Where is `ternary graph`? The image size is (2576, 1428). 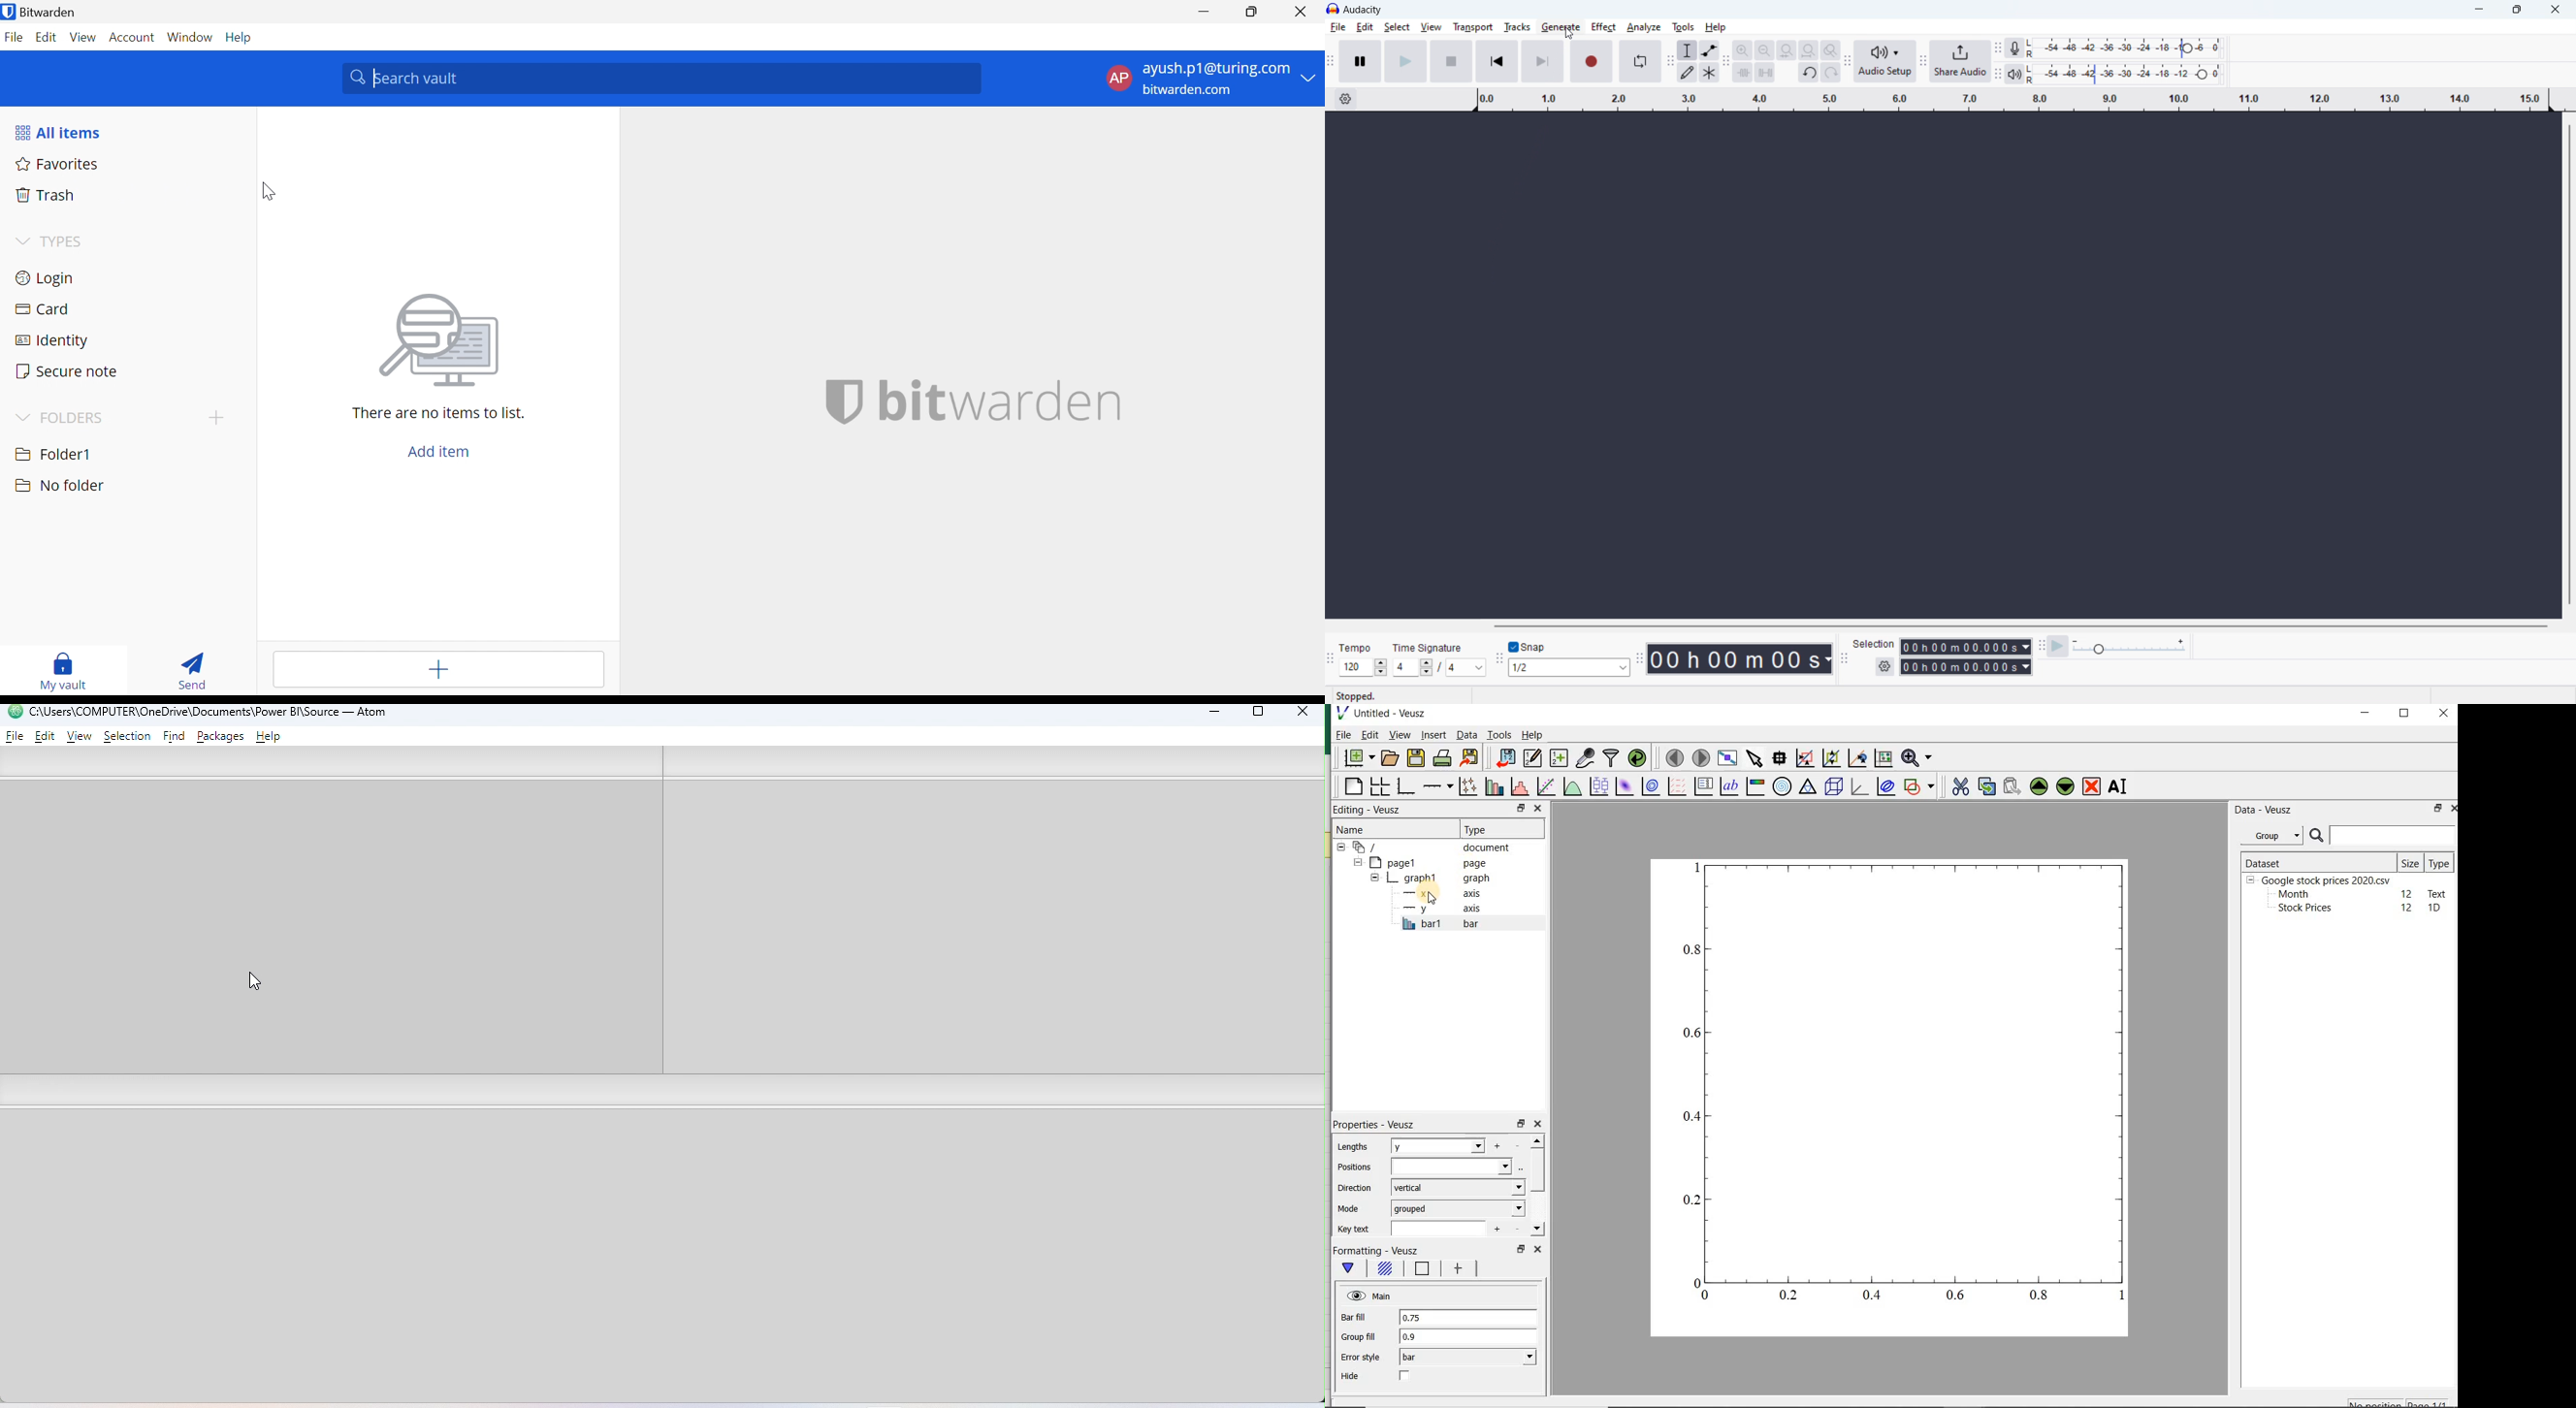 ternary graph is located at coordinates (1807, 788).